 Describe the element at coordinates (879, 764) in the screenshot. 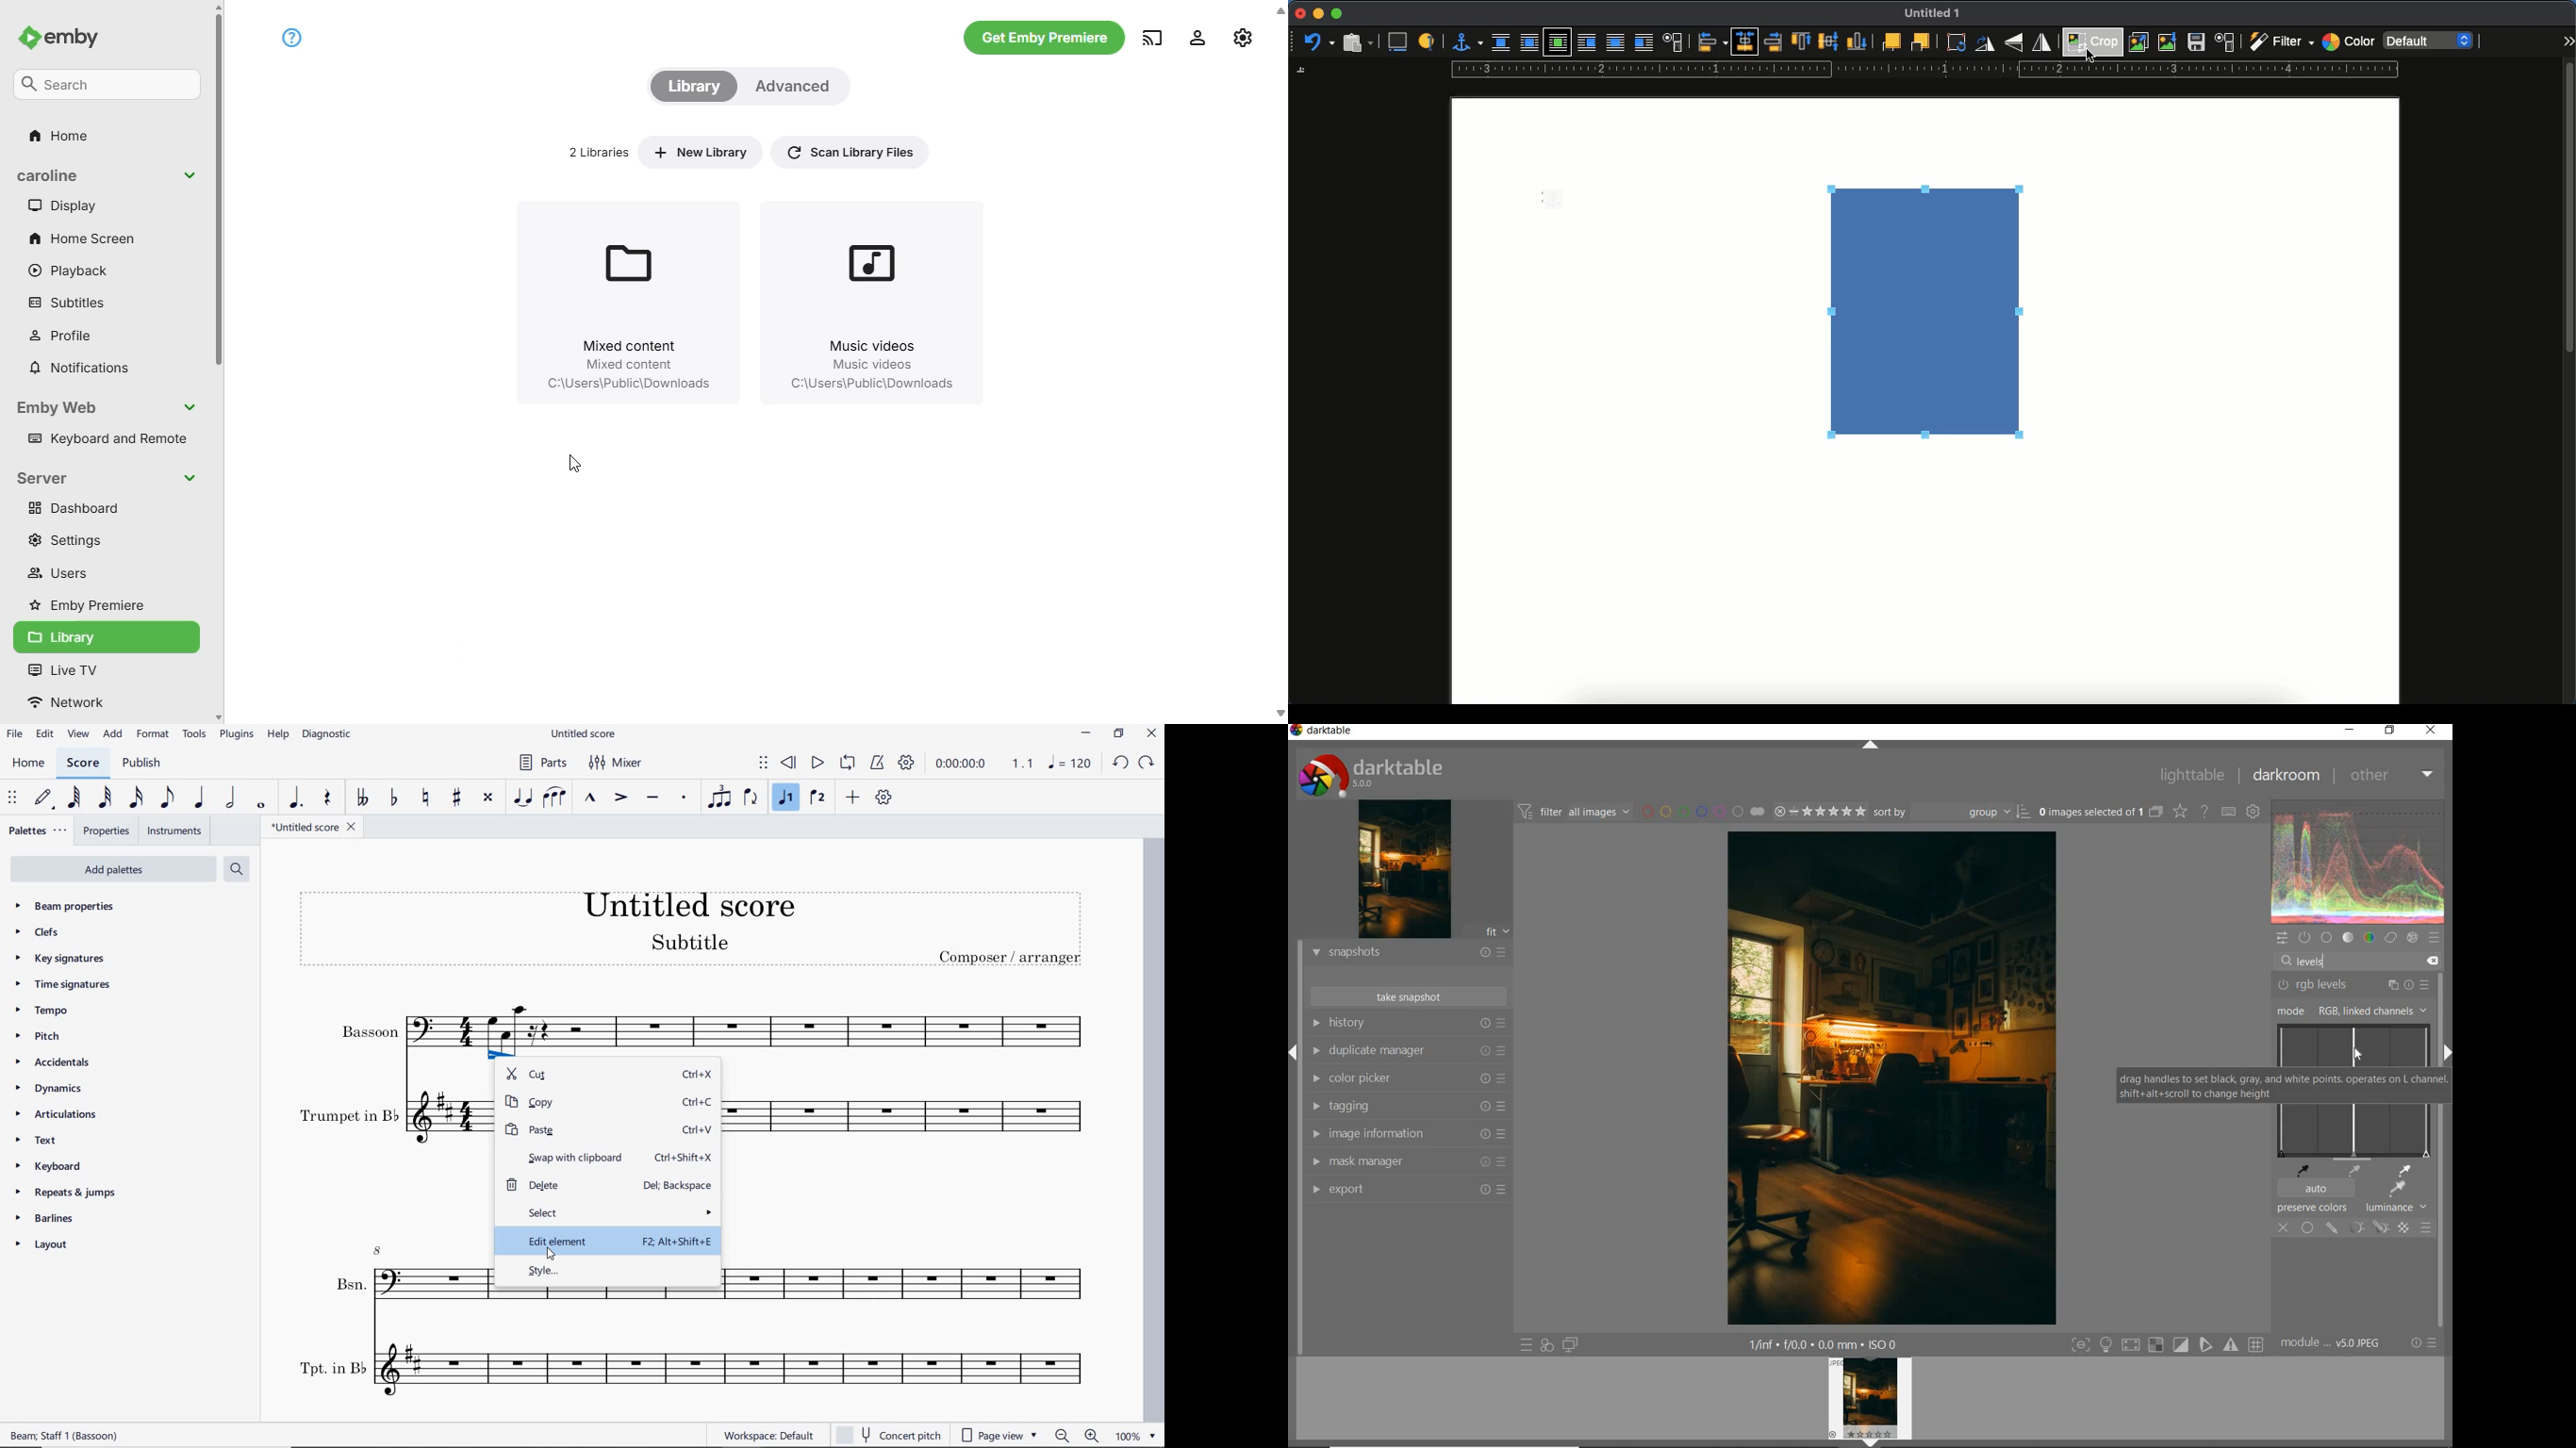

I see `metronome` at that location.